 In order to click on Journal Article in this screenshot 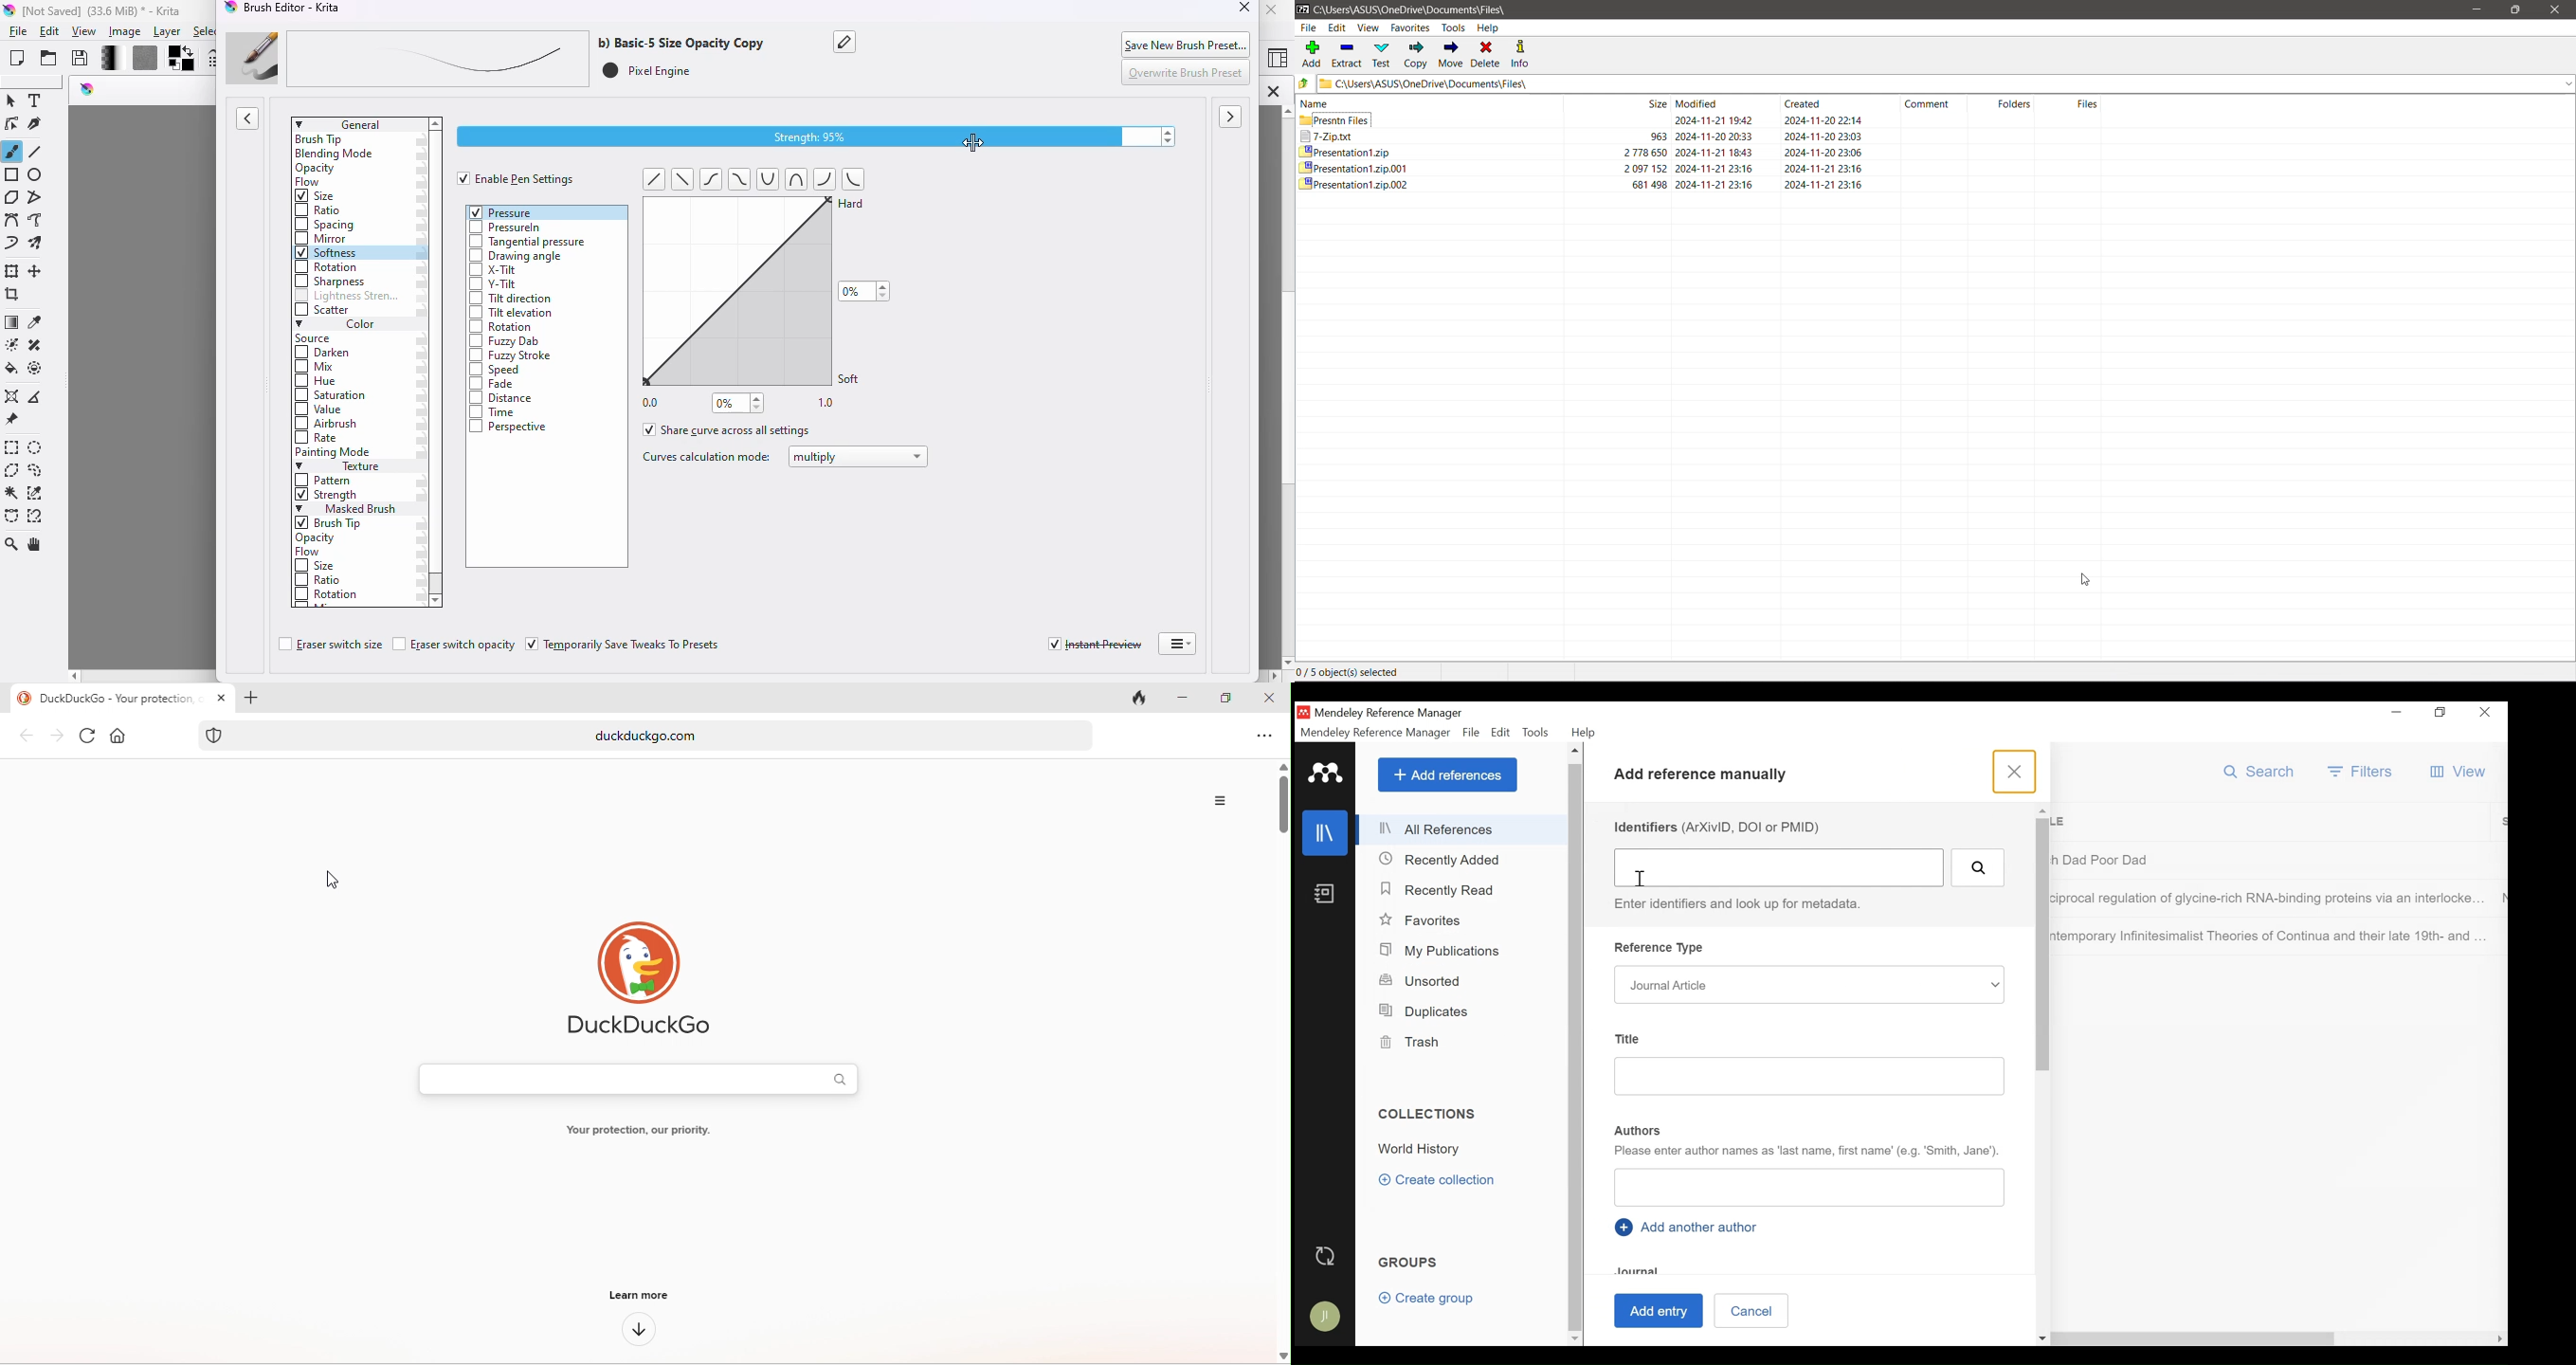, I will do `click(1807, 985)`.